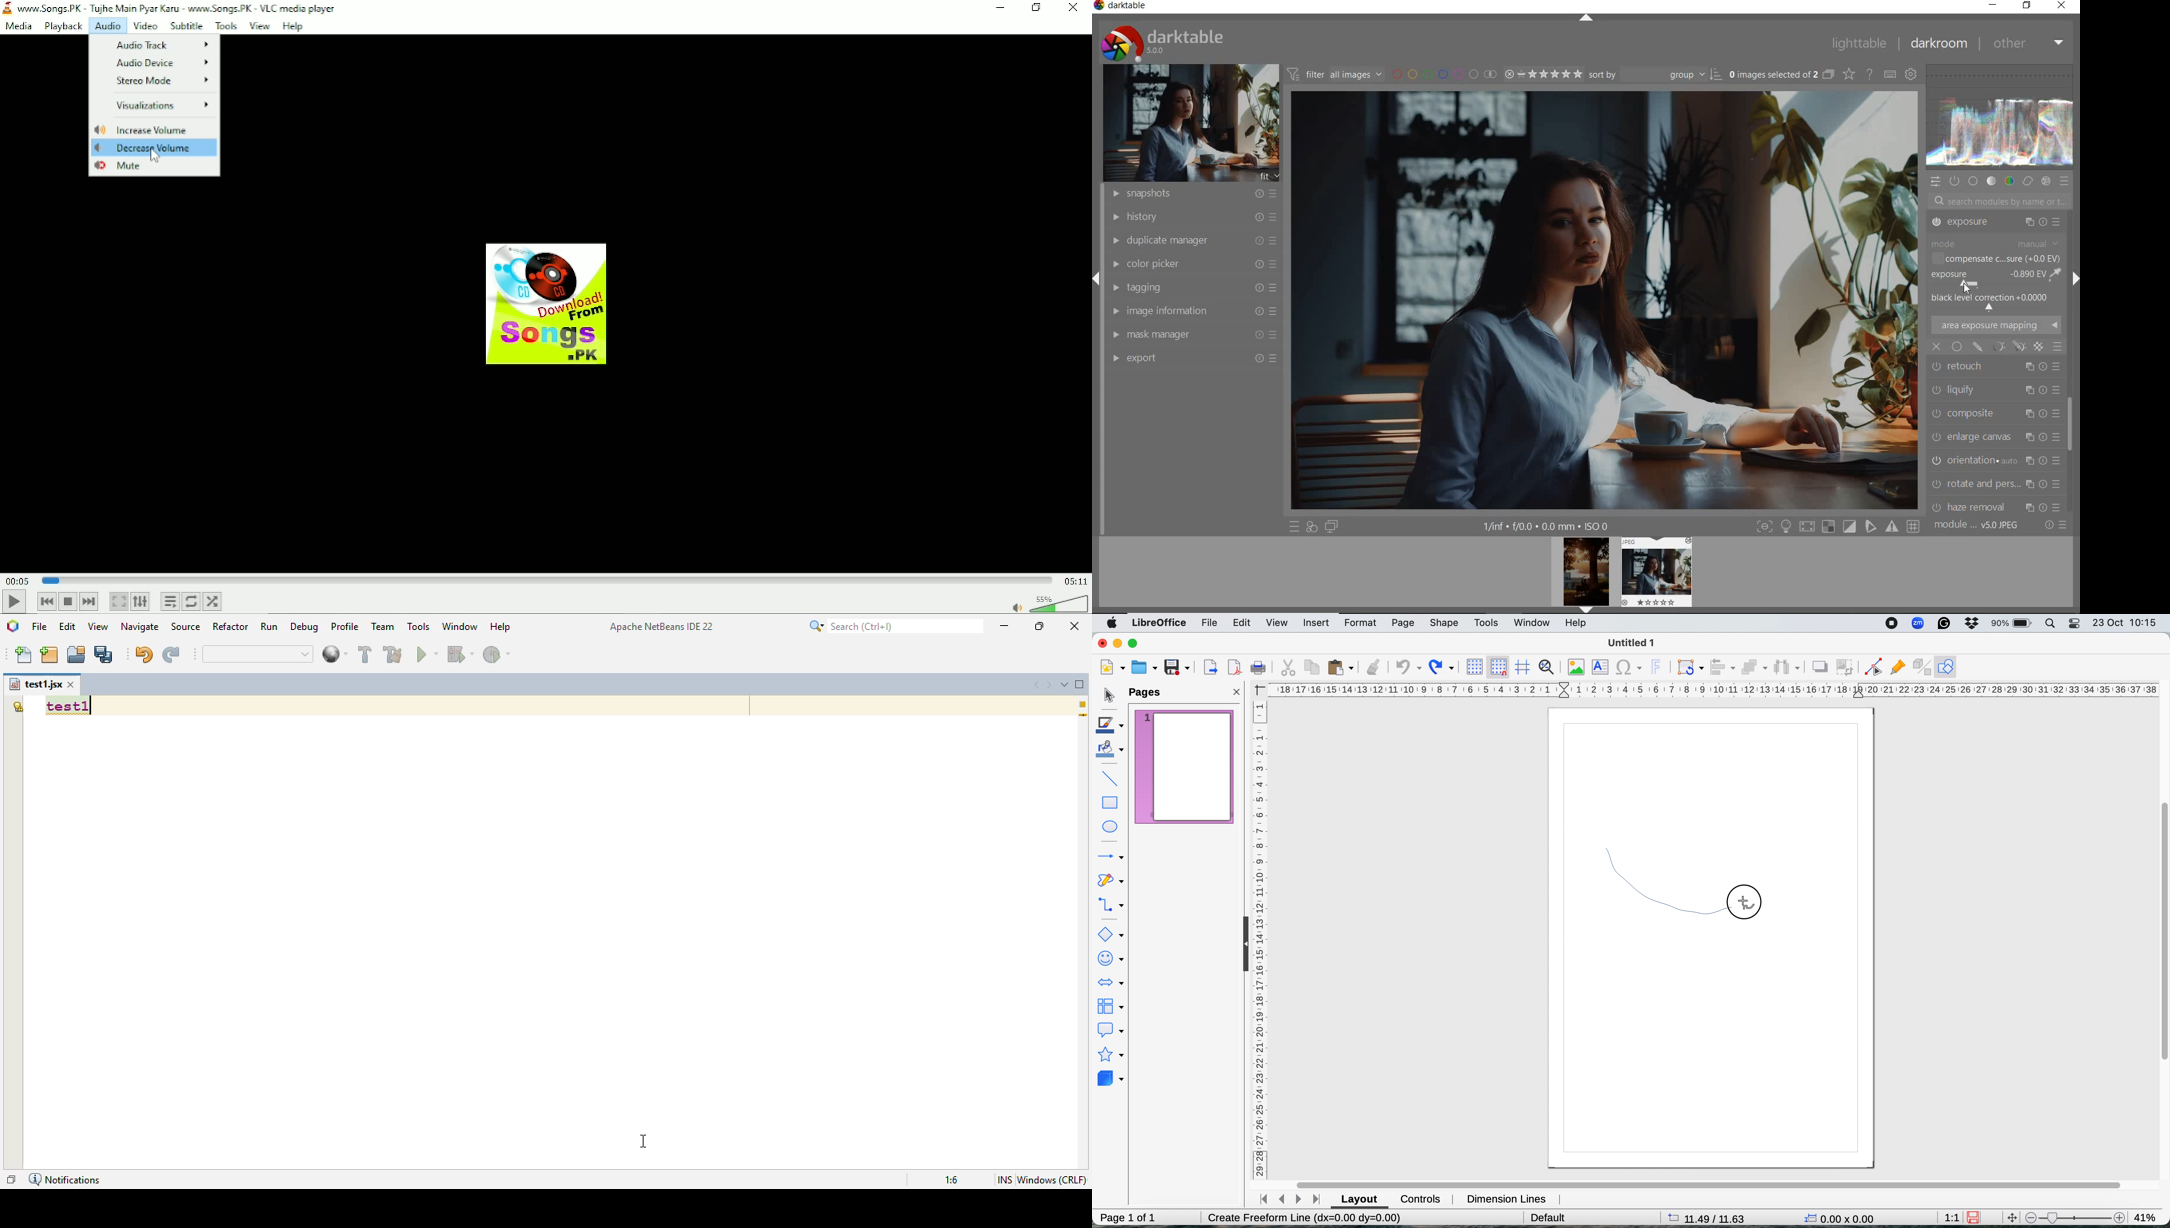  I want to click on toggle extrusions, so click(1921, 666).